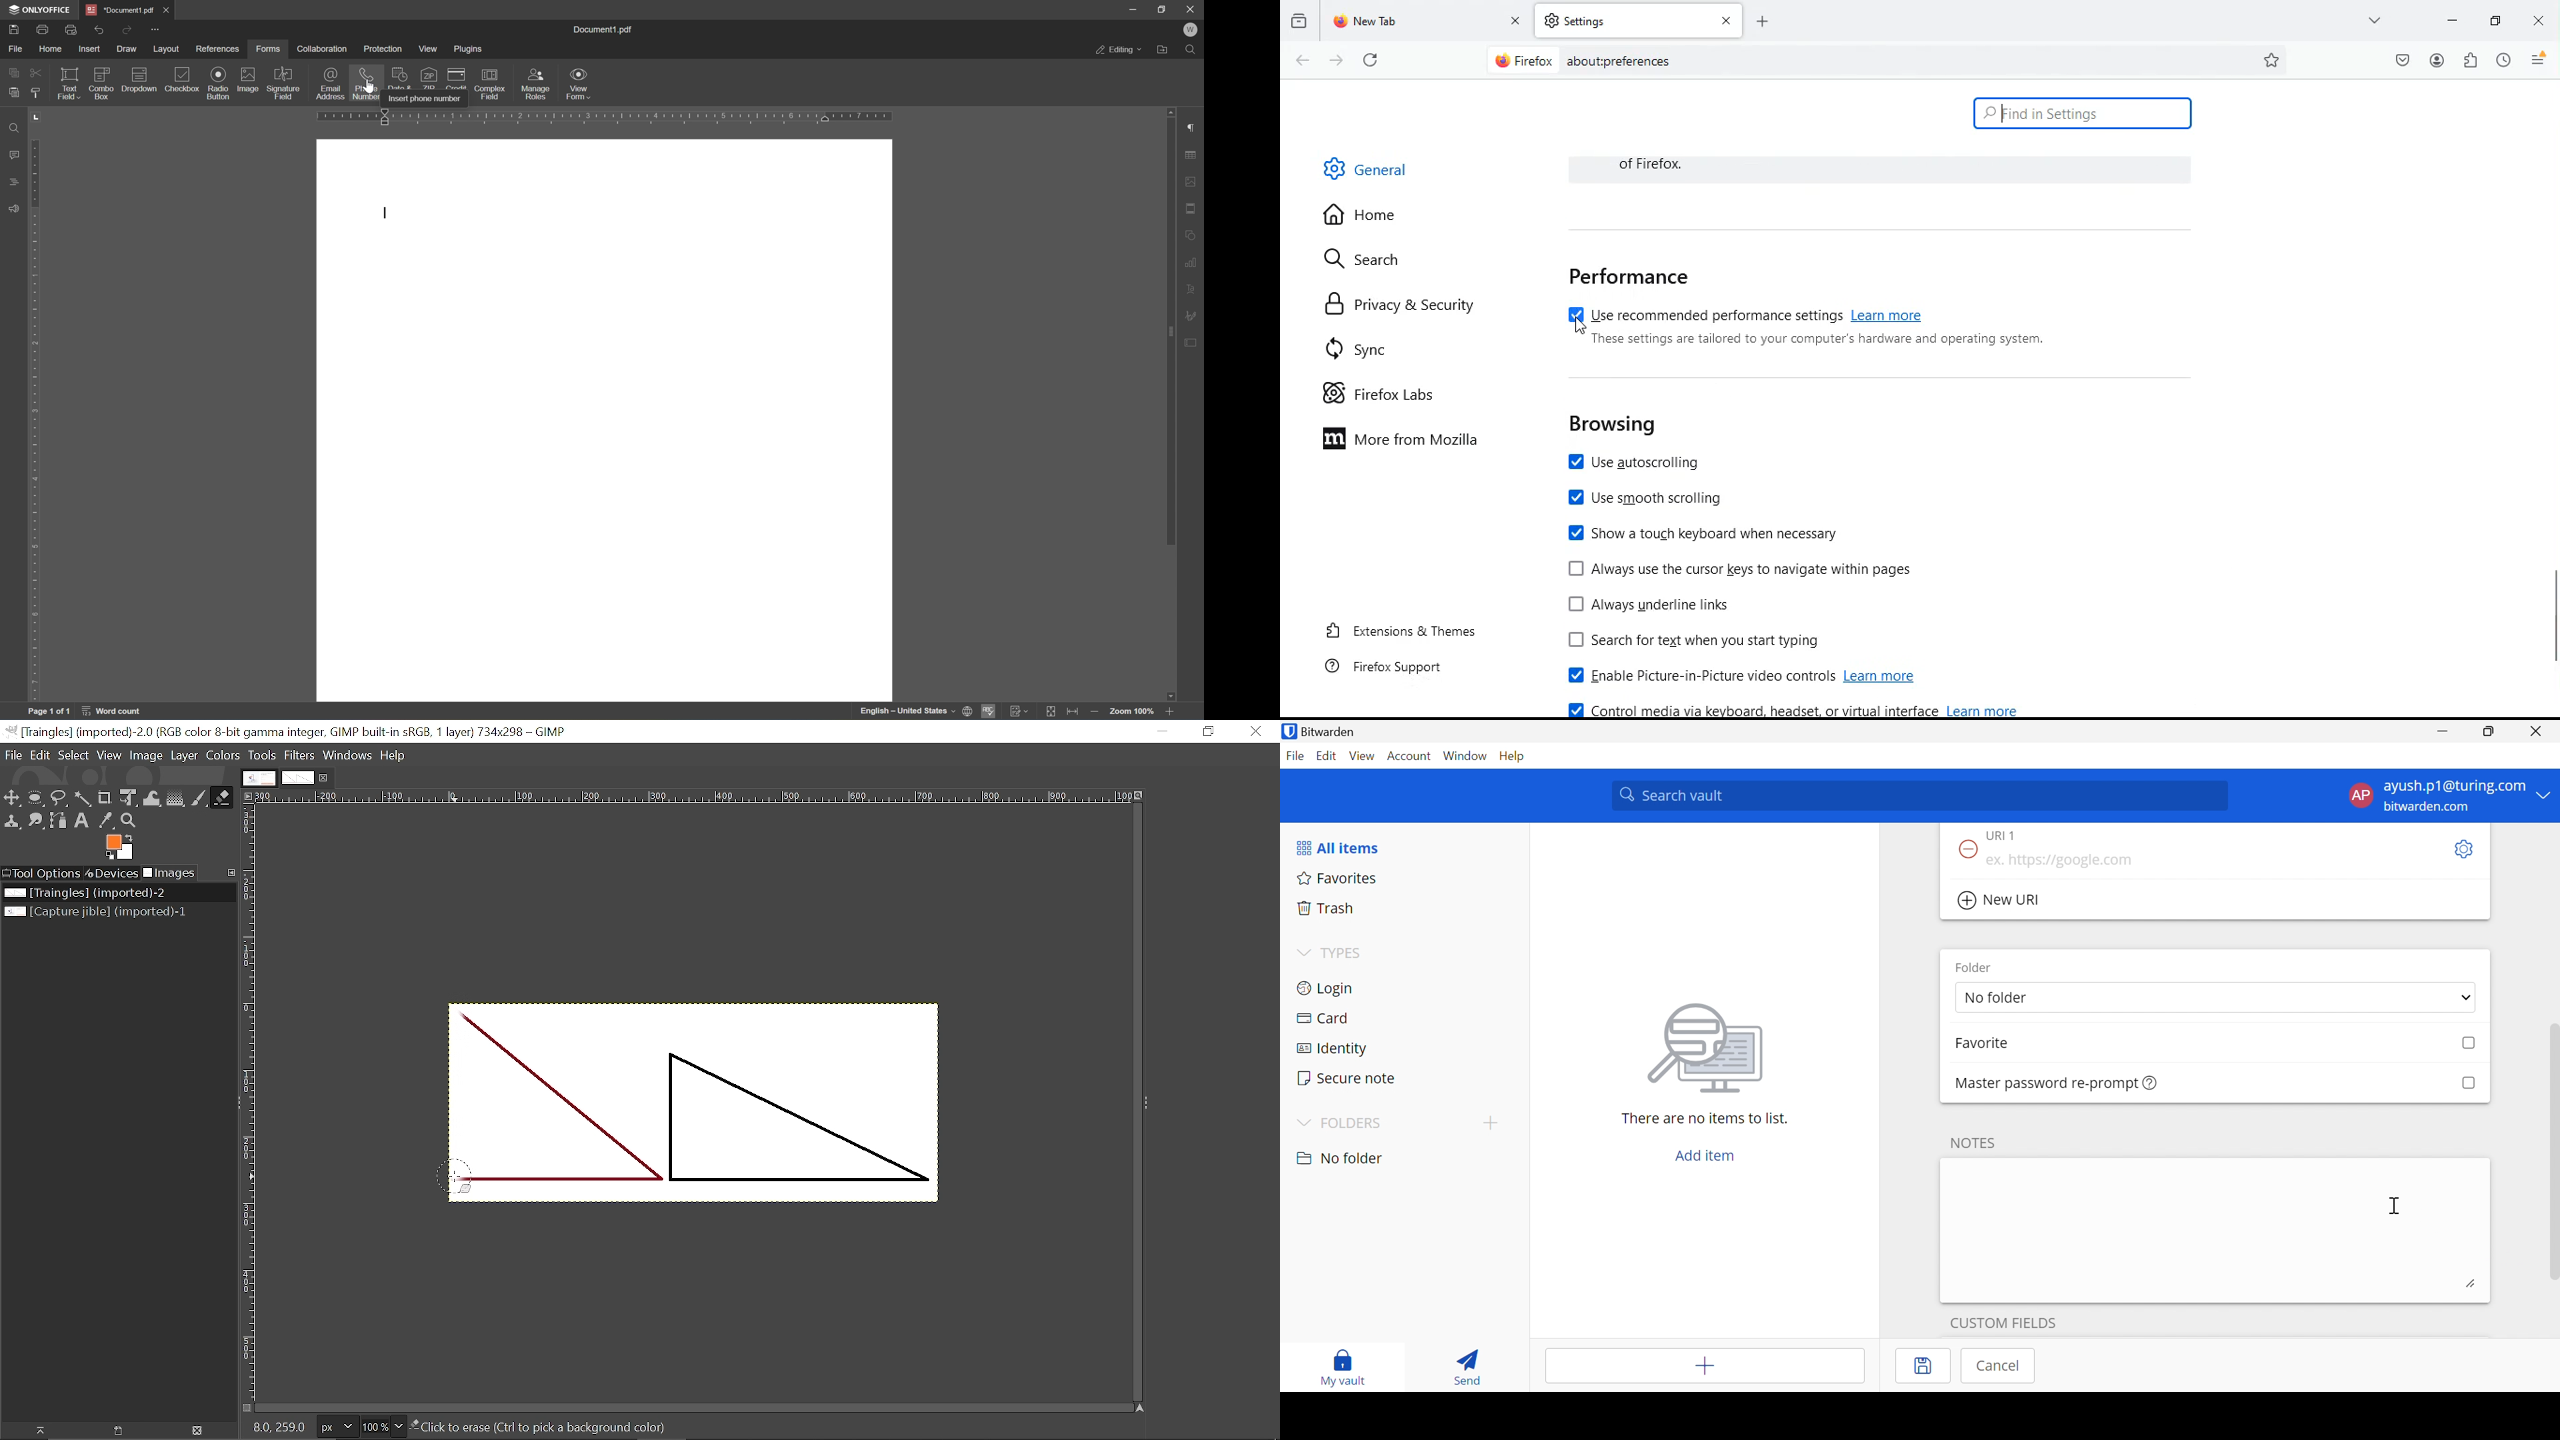 The image size is (2576, 1456). I want to click on print, so click(41, 28).